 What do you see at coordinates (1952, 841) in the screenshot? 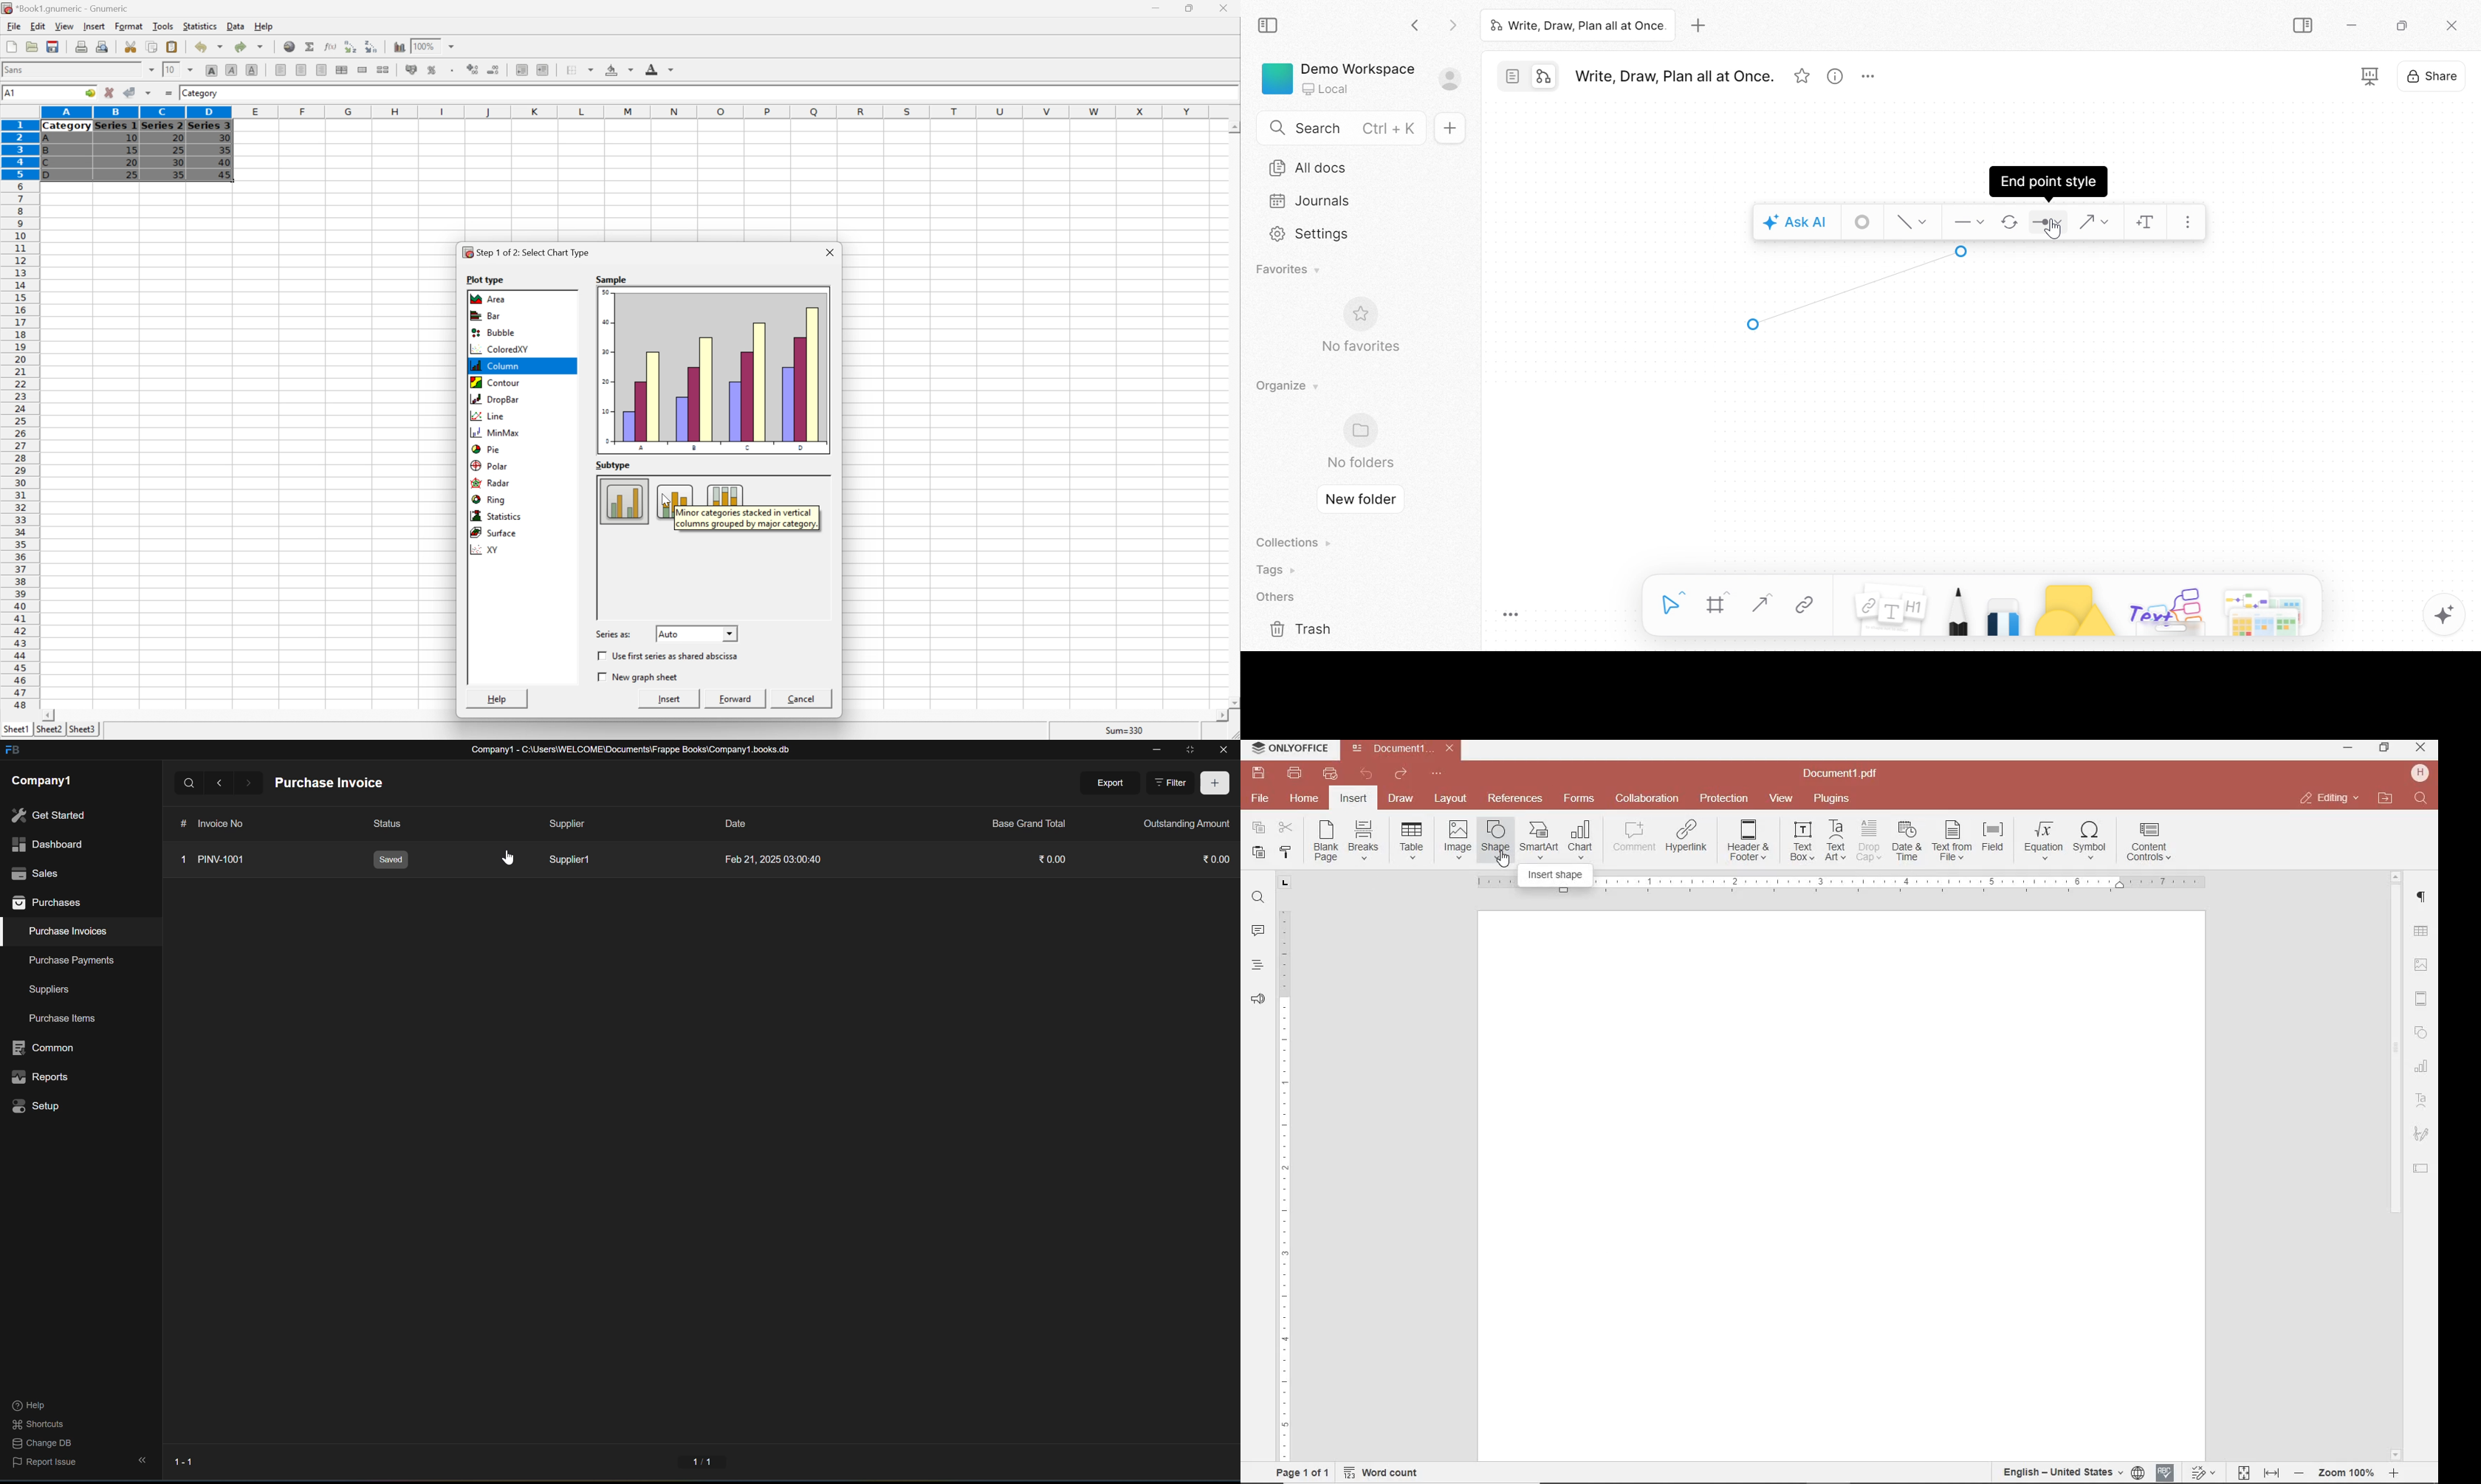
I see `TEXT FROM  FILE` at bounding box center [1952, 841].